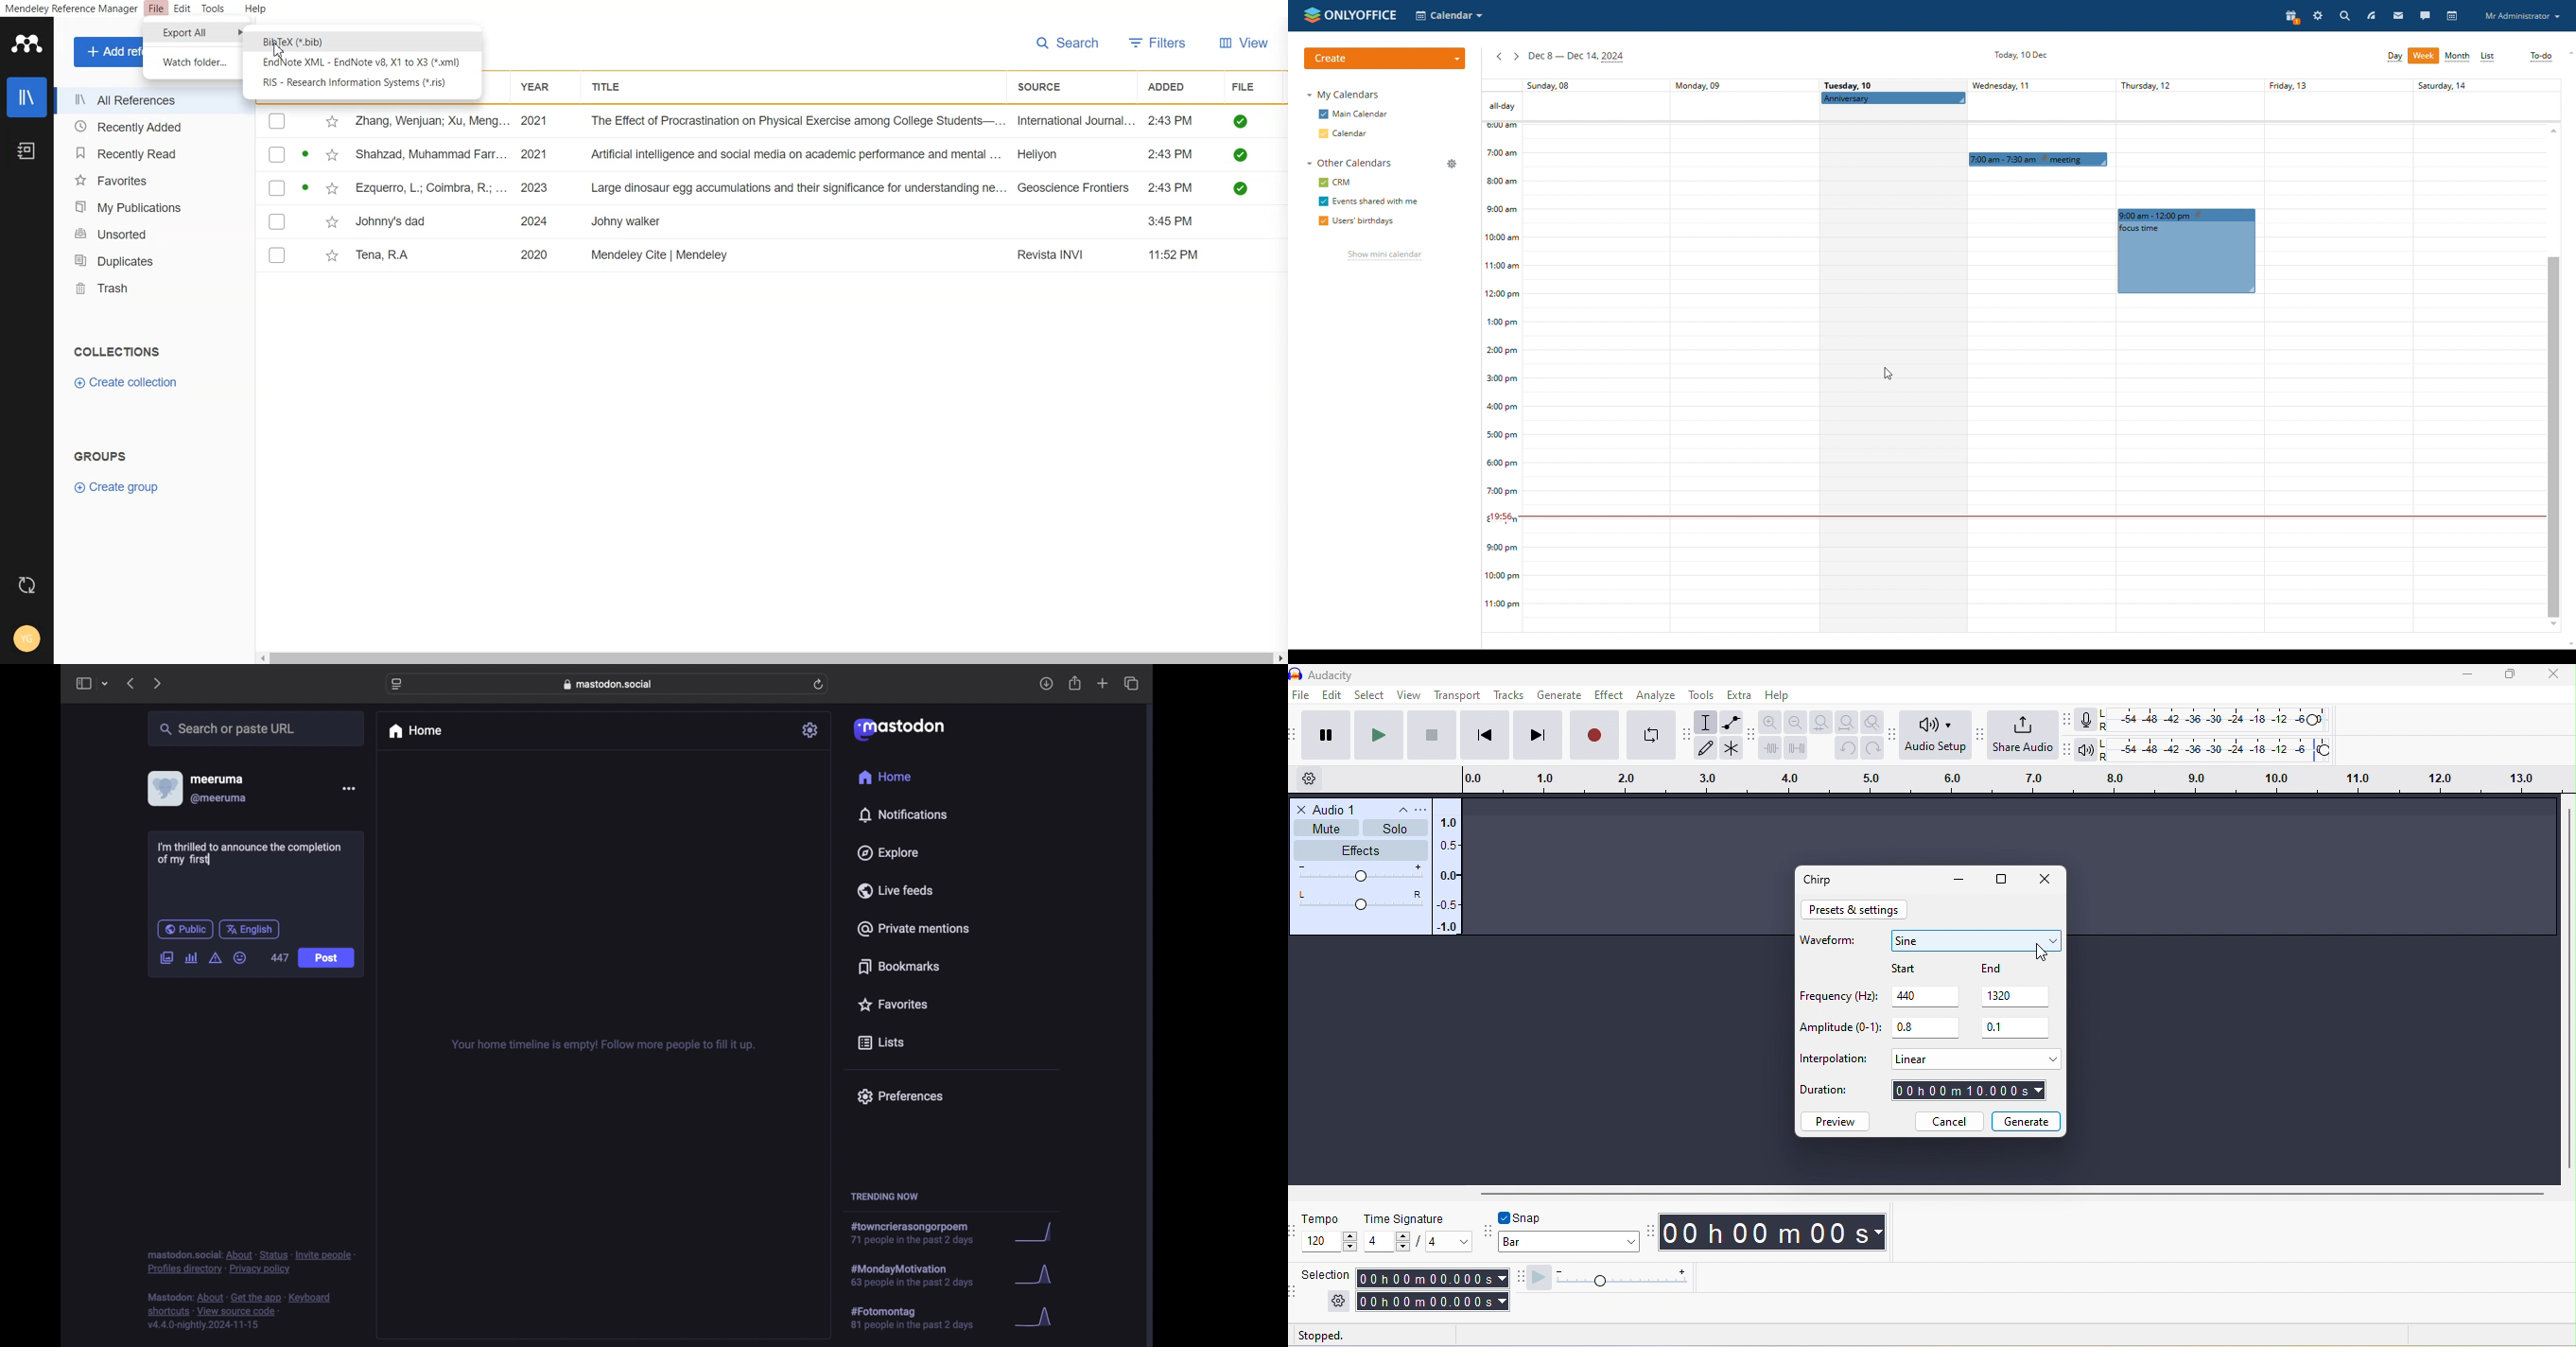 This screenshot has width=2576, height=1372. What do you see at coordinates (537, 221) in the screenshot?
I see `2024` at bounding box center [537, 221].